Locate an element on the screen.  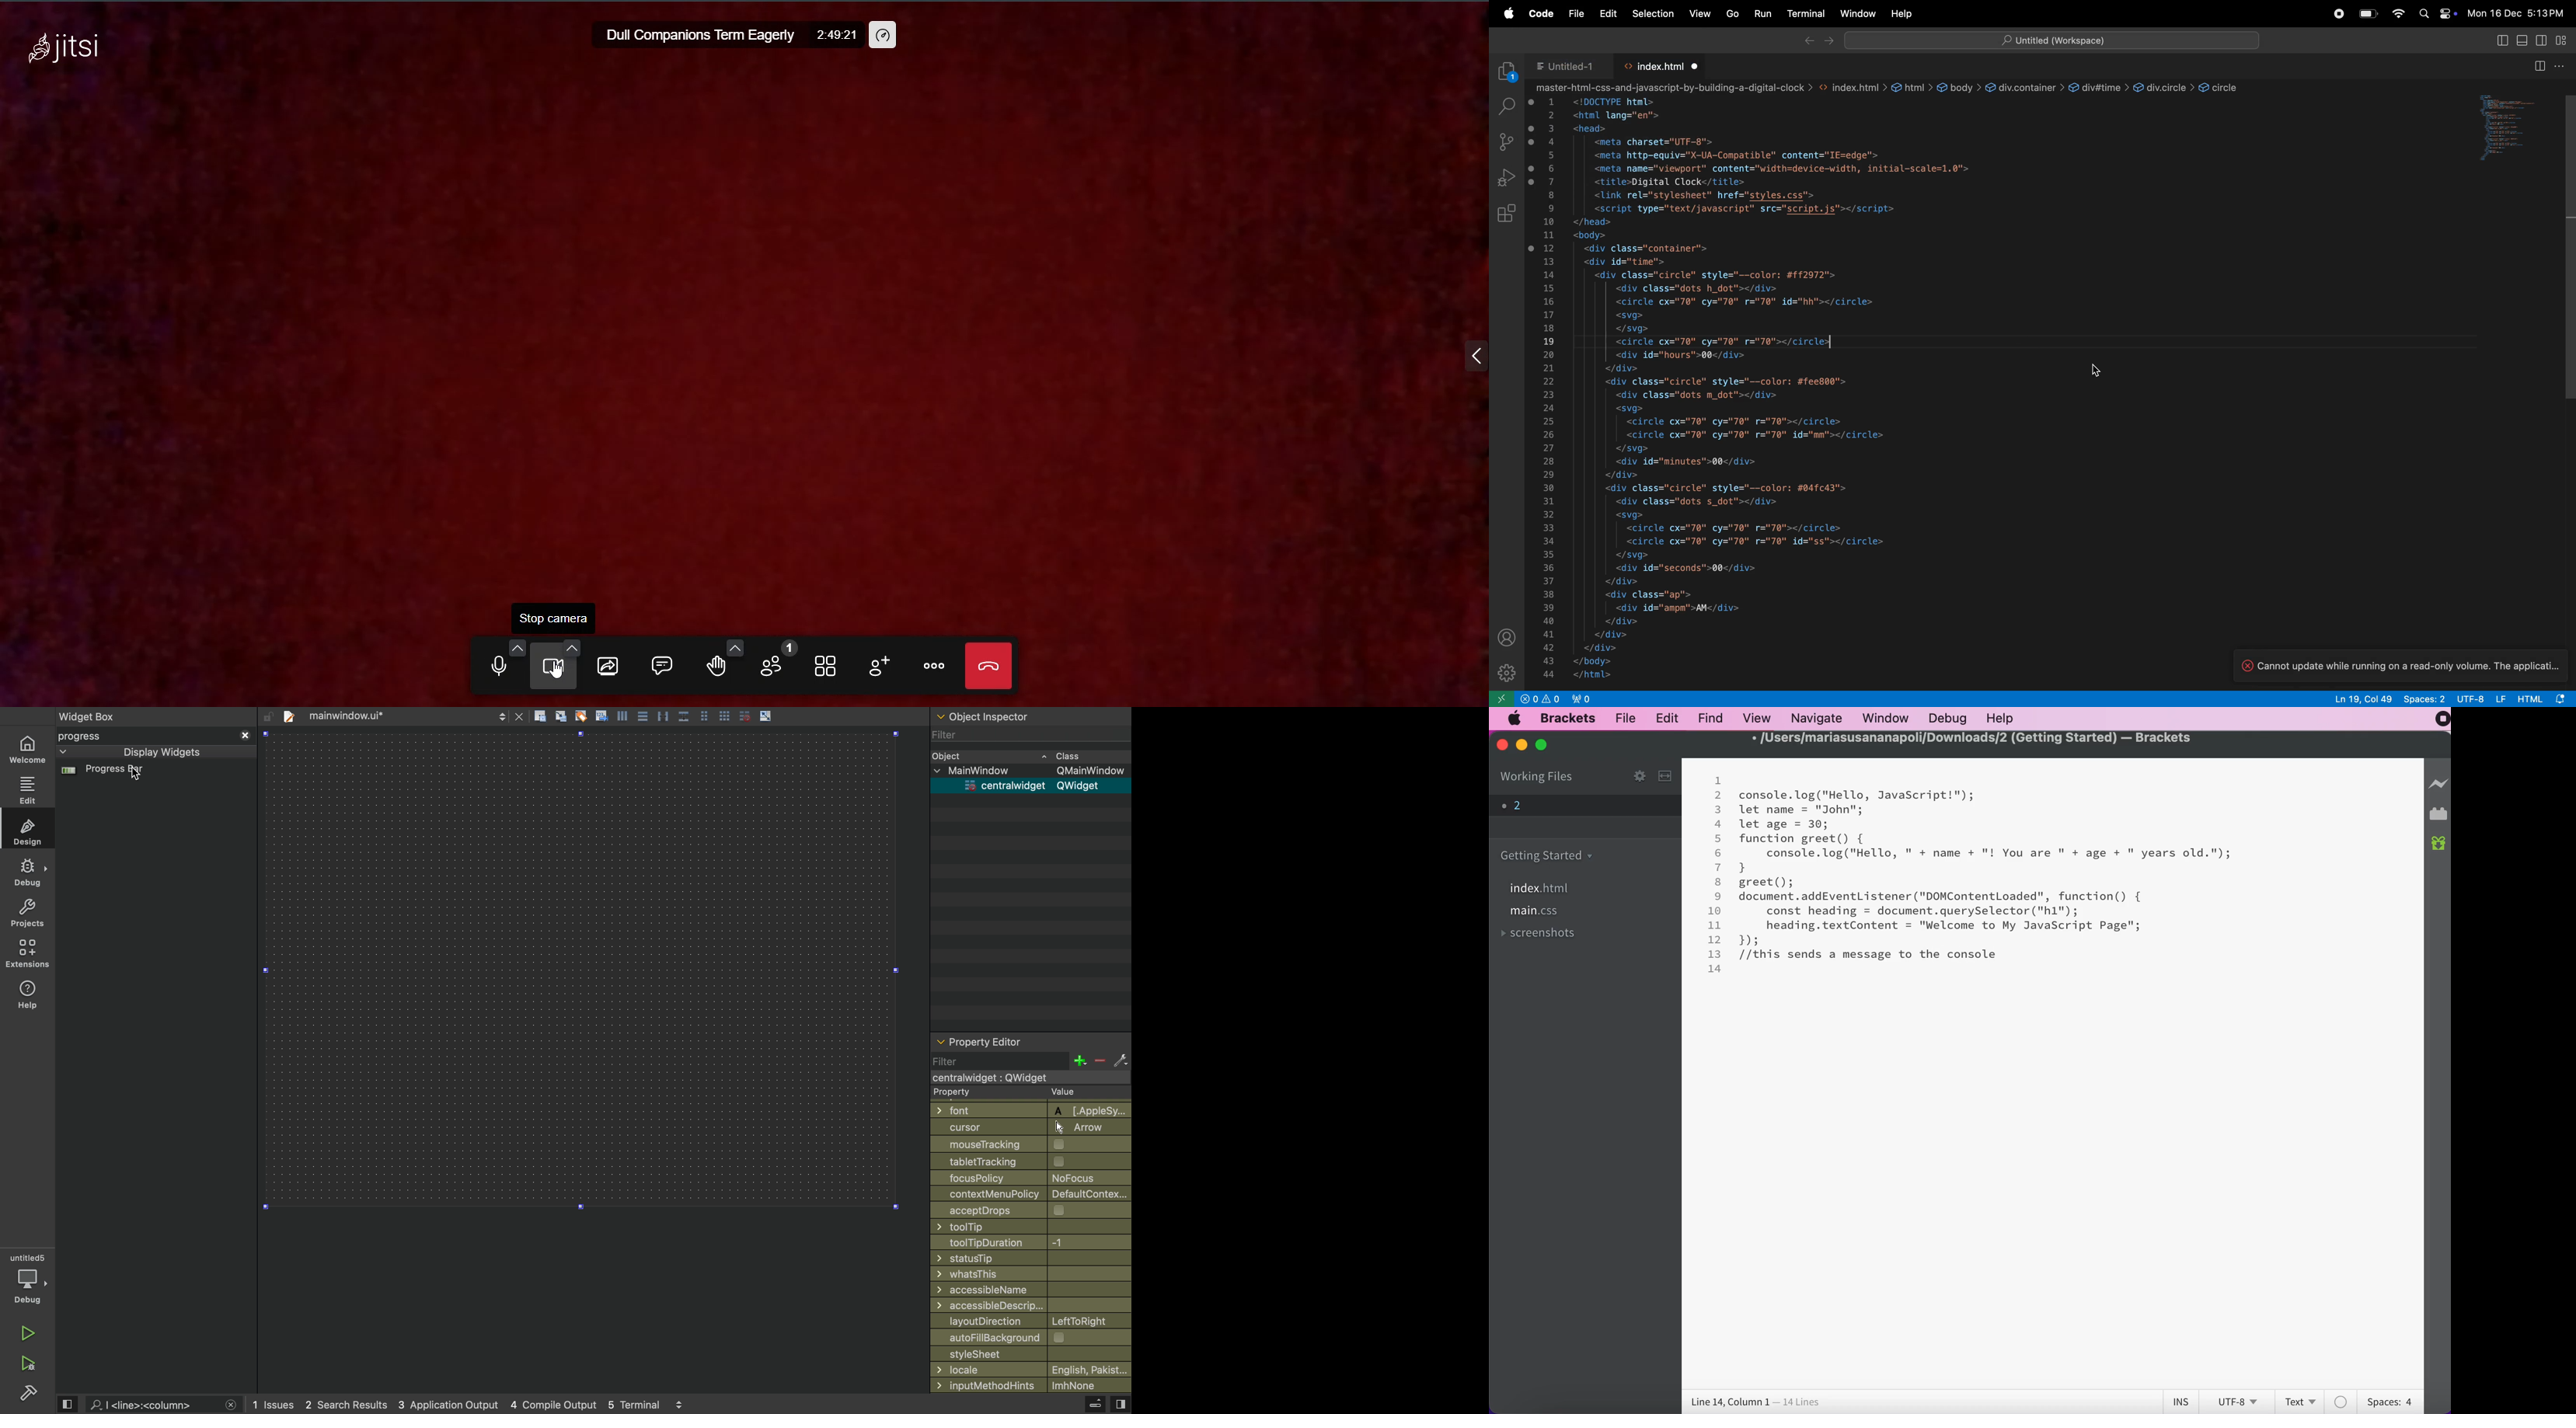
recording stopped is located at coordinates (2439, 721).